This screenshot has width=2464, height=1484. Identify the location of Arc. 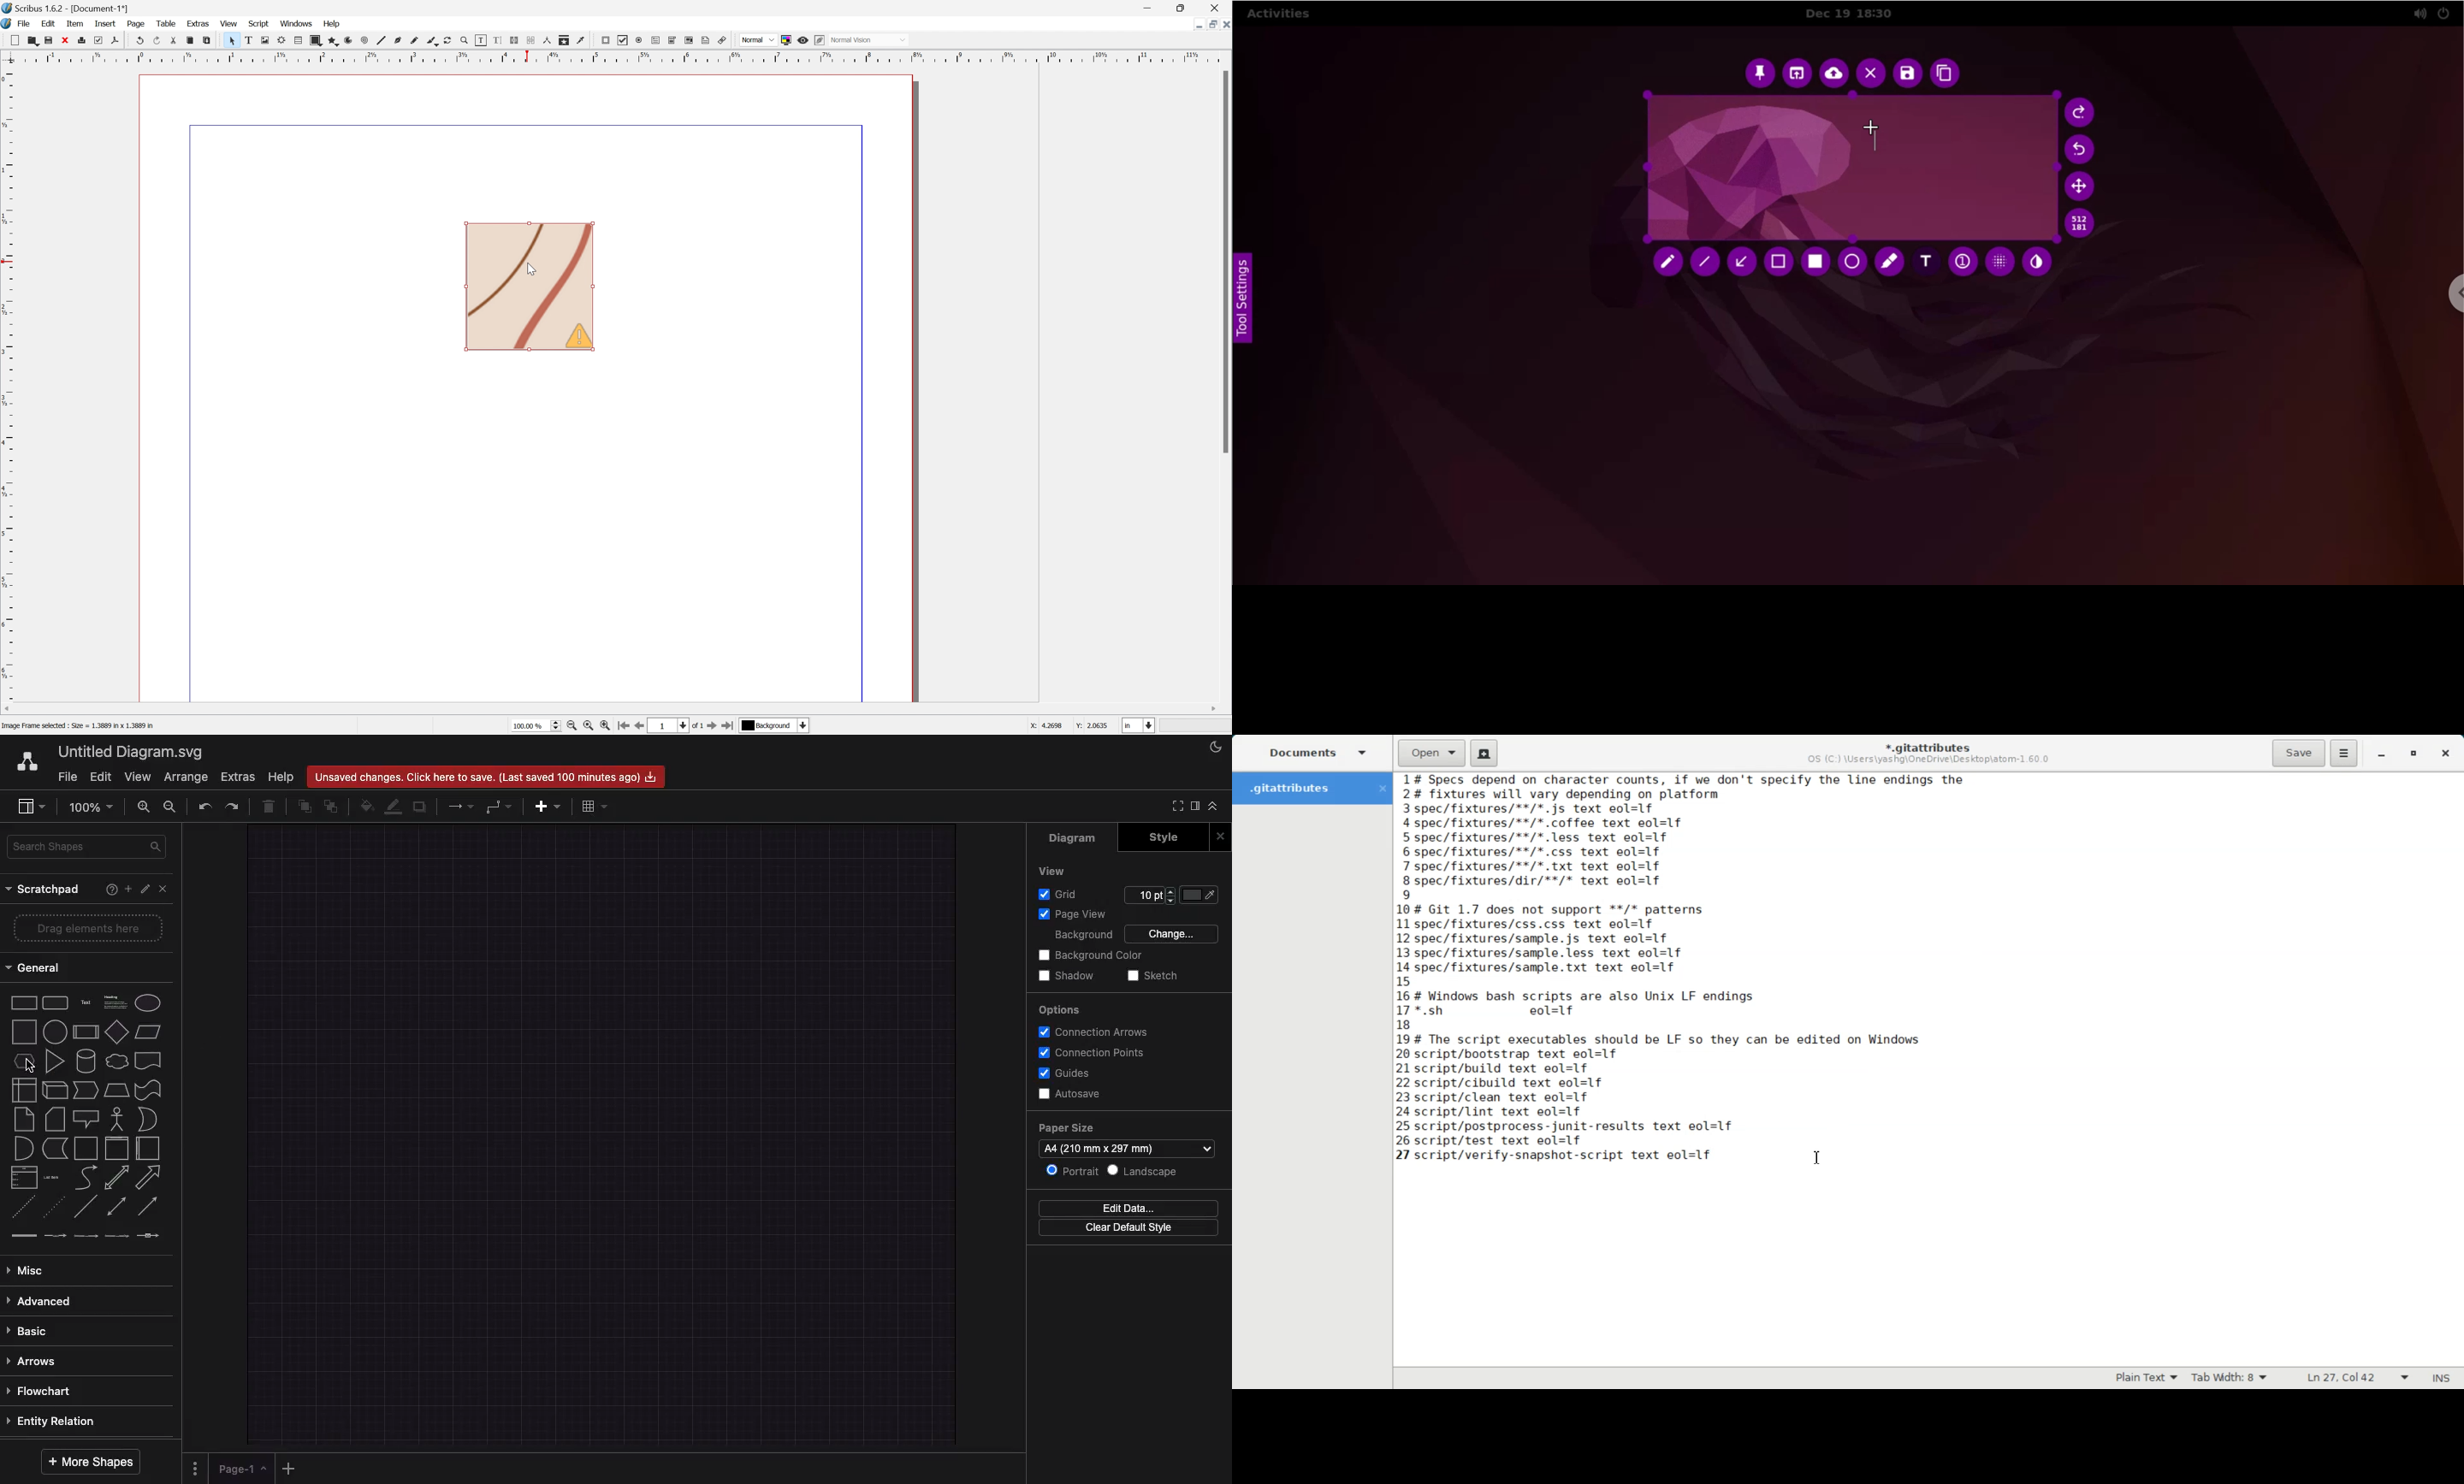
(353, 42).